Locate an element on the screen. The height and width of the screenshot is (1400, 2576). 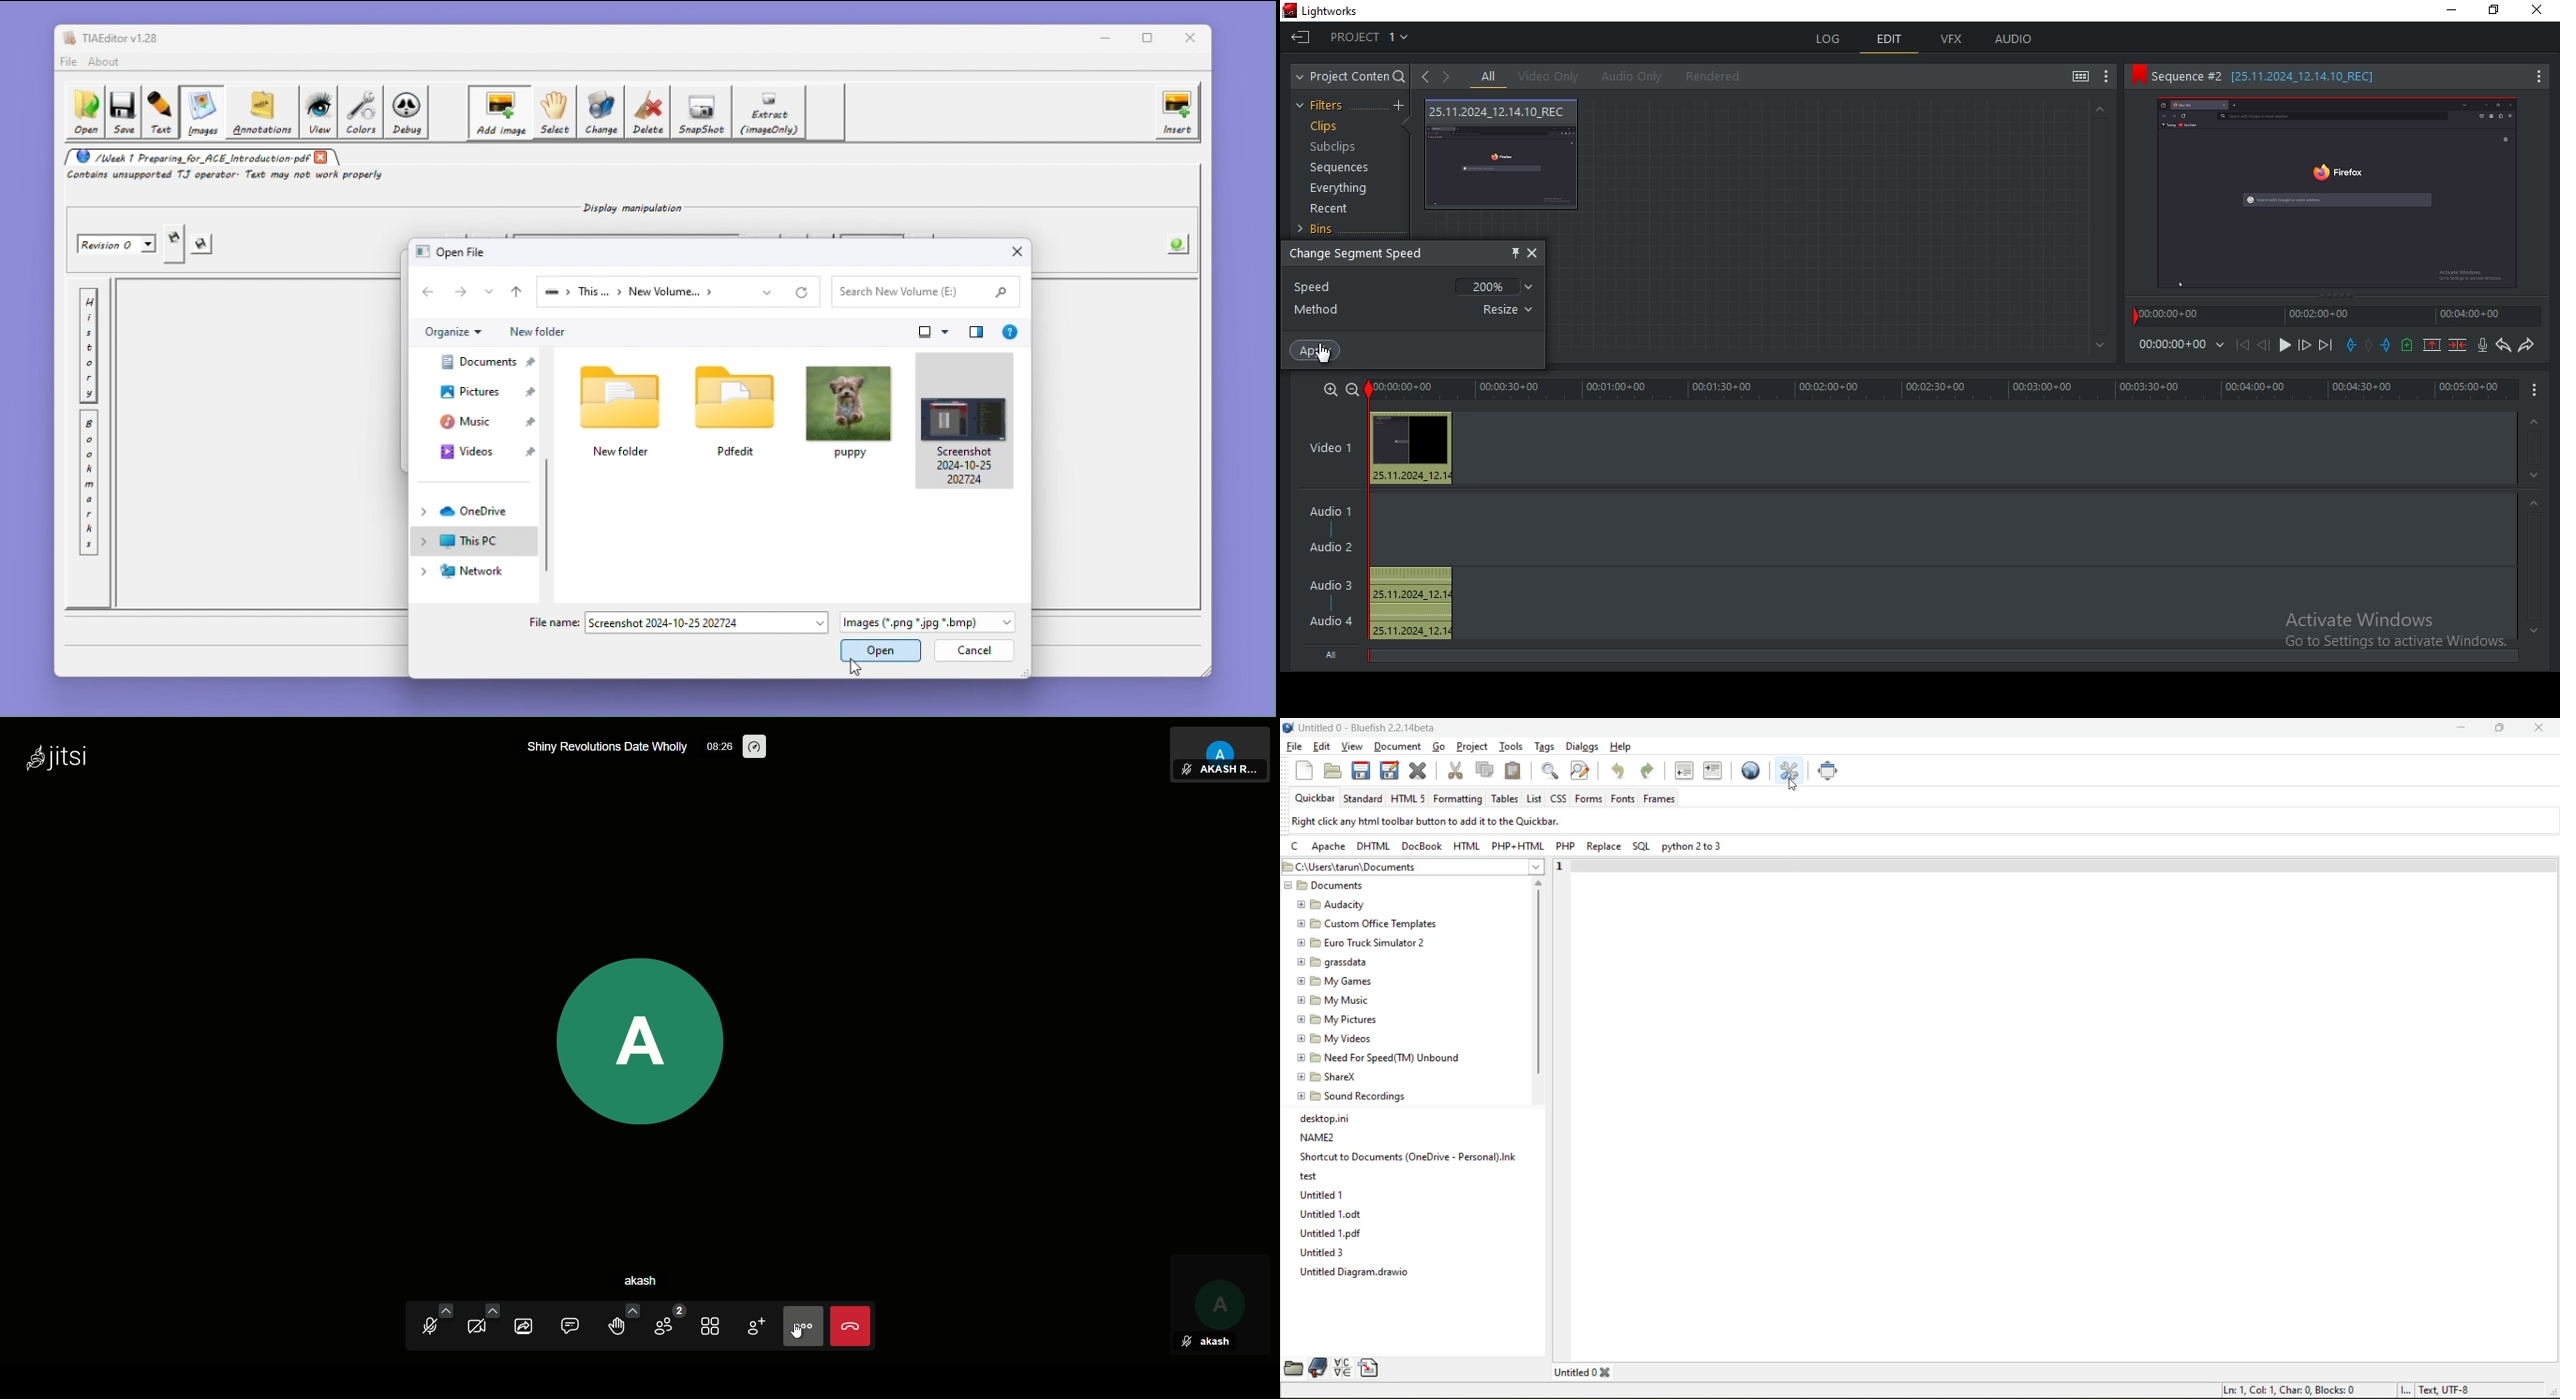
file is located at coordinates (1293, 746).